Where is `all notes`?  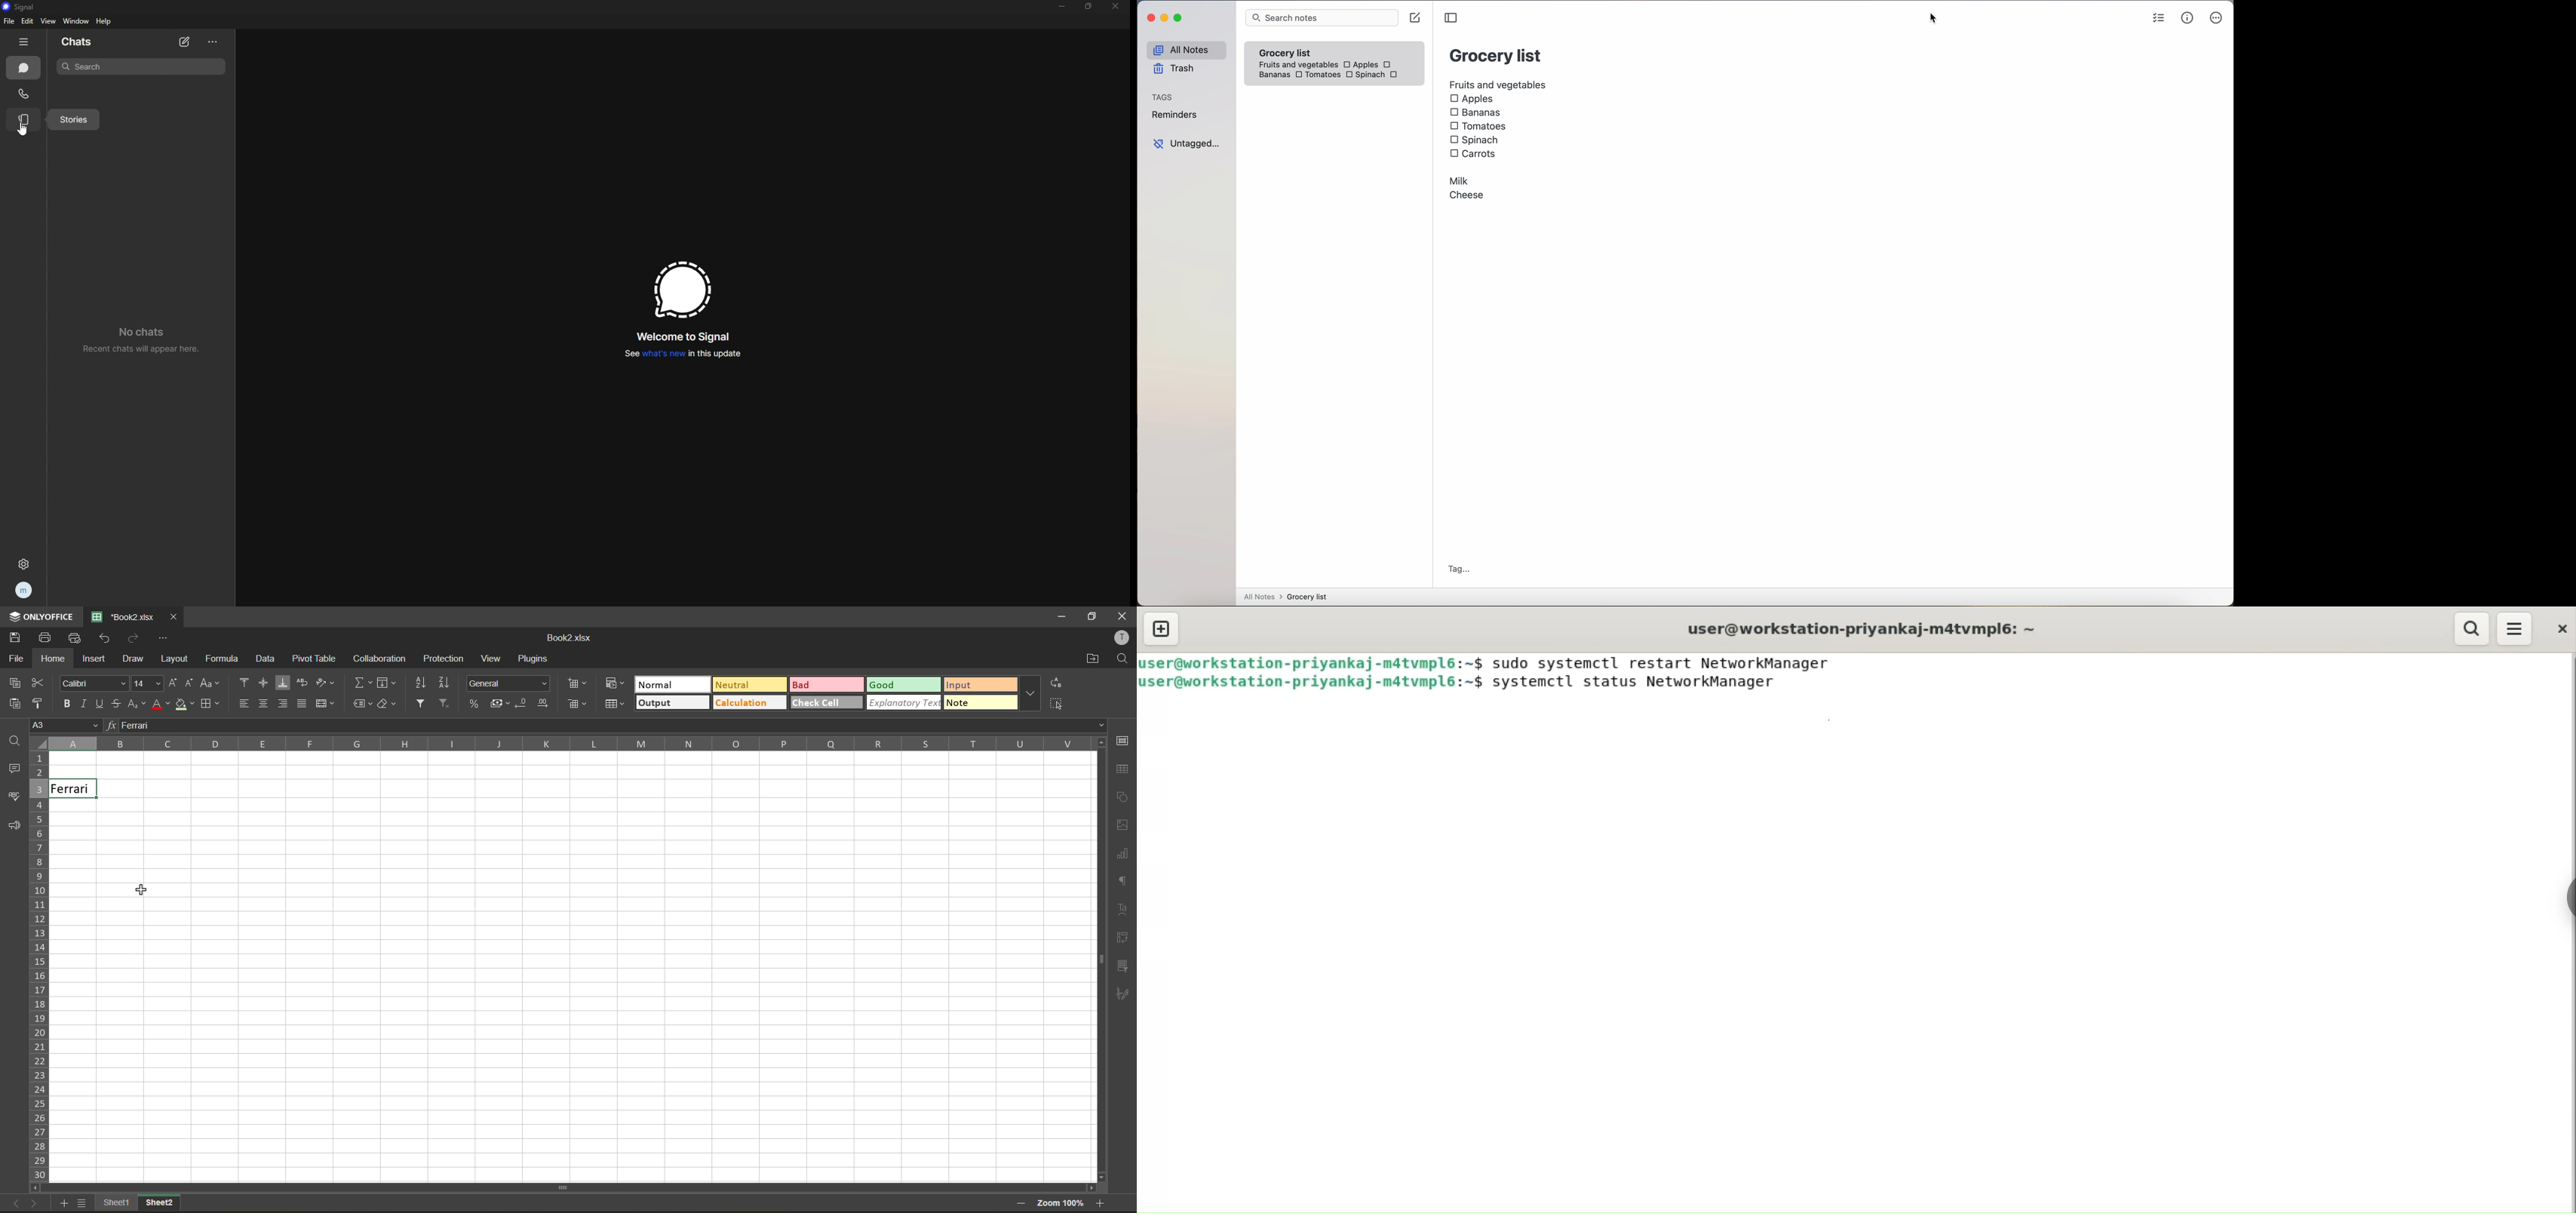 all notes is located at coordinates (1185, 49).